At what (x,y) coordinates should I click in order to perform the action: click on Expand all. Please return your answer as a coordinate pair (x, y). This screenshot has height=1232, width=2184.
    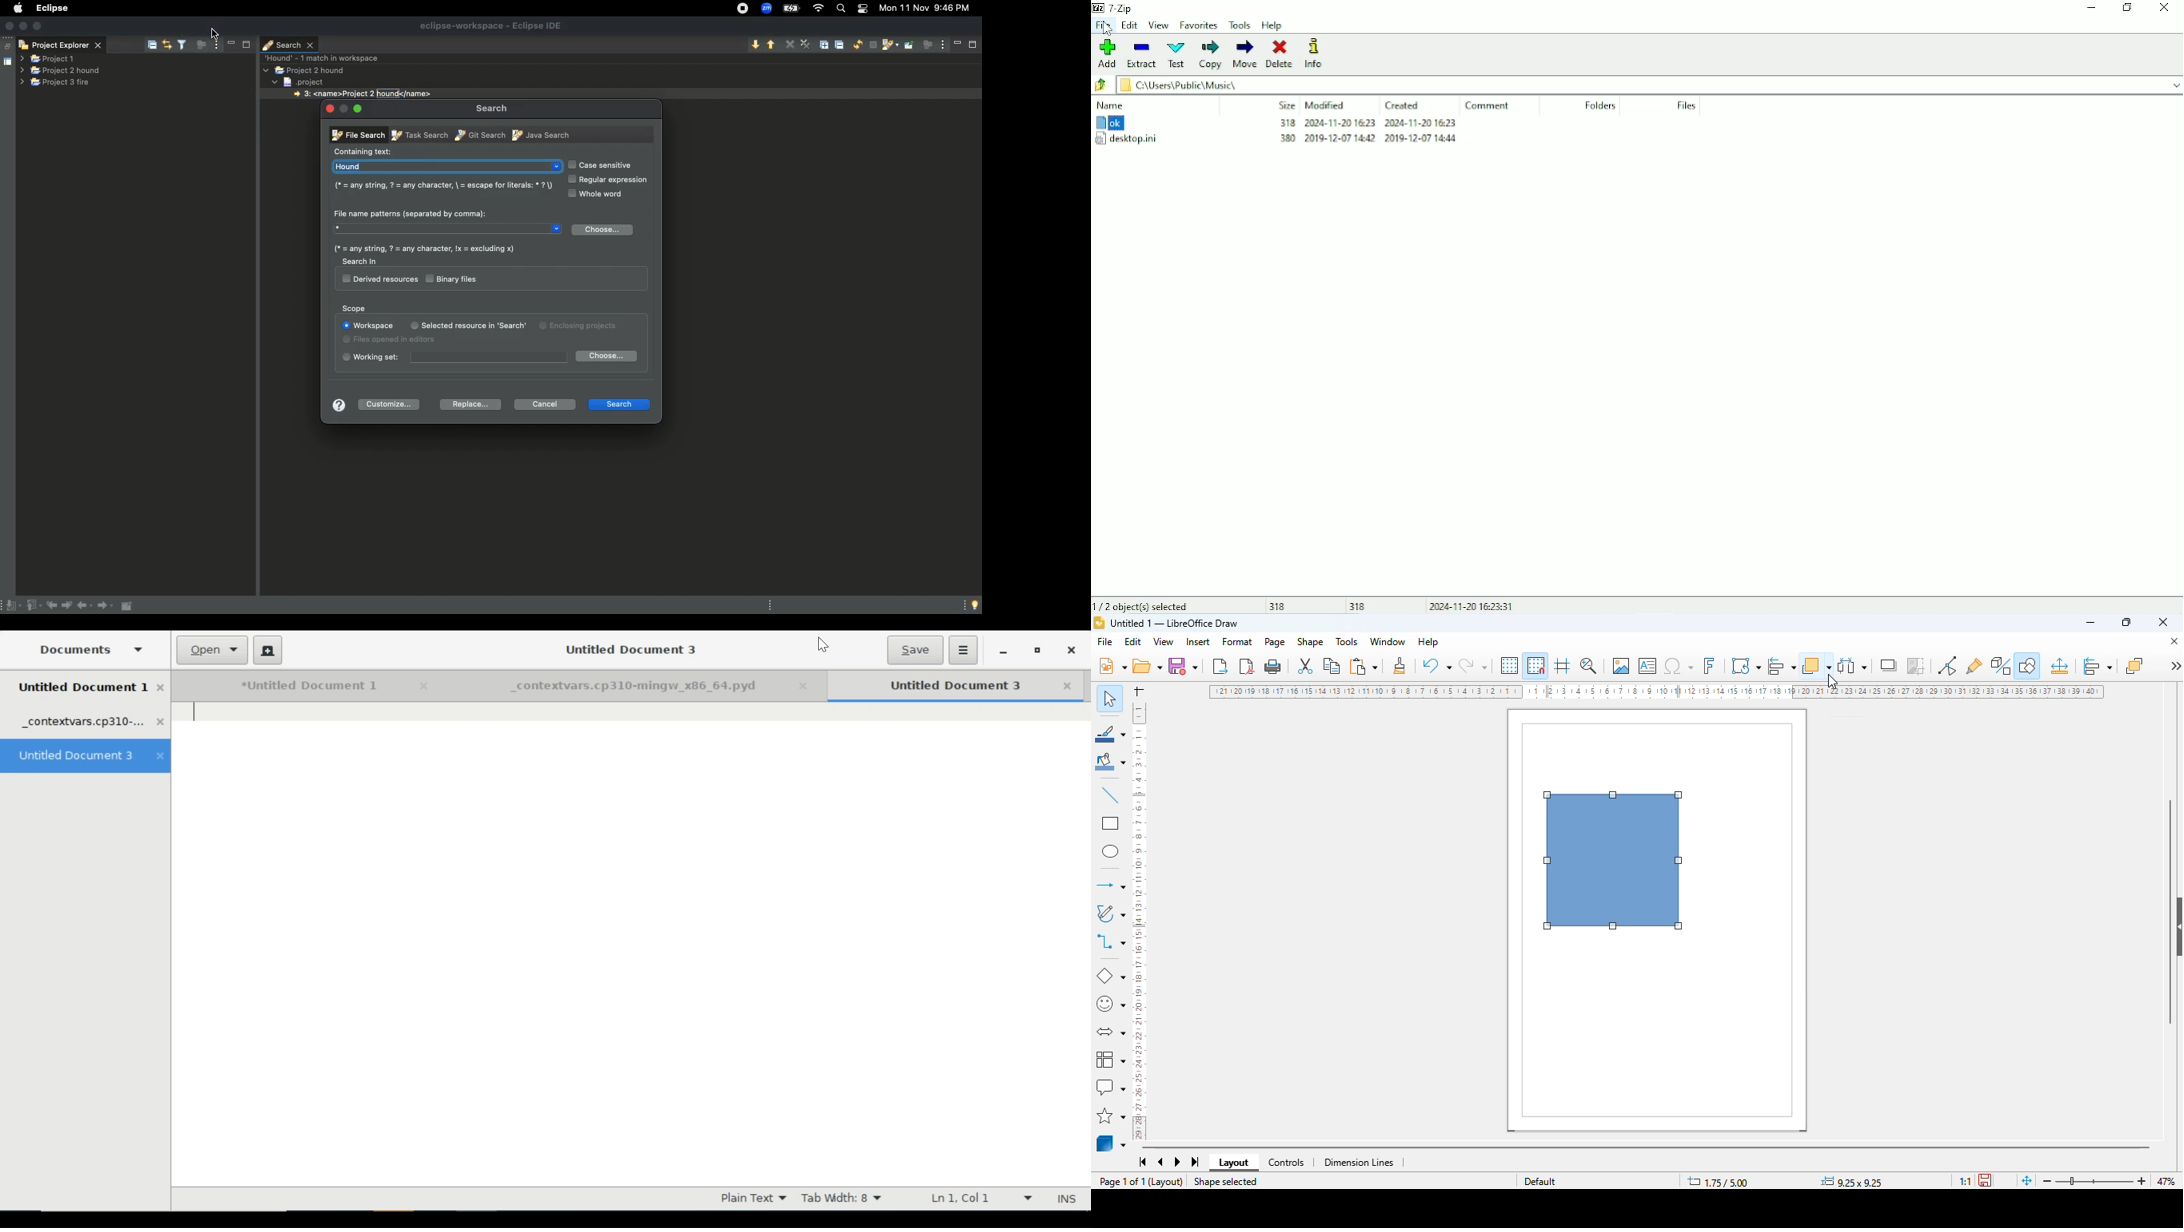
    Looking at the image, I should click on (827, 44).